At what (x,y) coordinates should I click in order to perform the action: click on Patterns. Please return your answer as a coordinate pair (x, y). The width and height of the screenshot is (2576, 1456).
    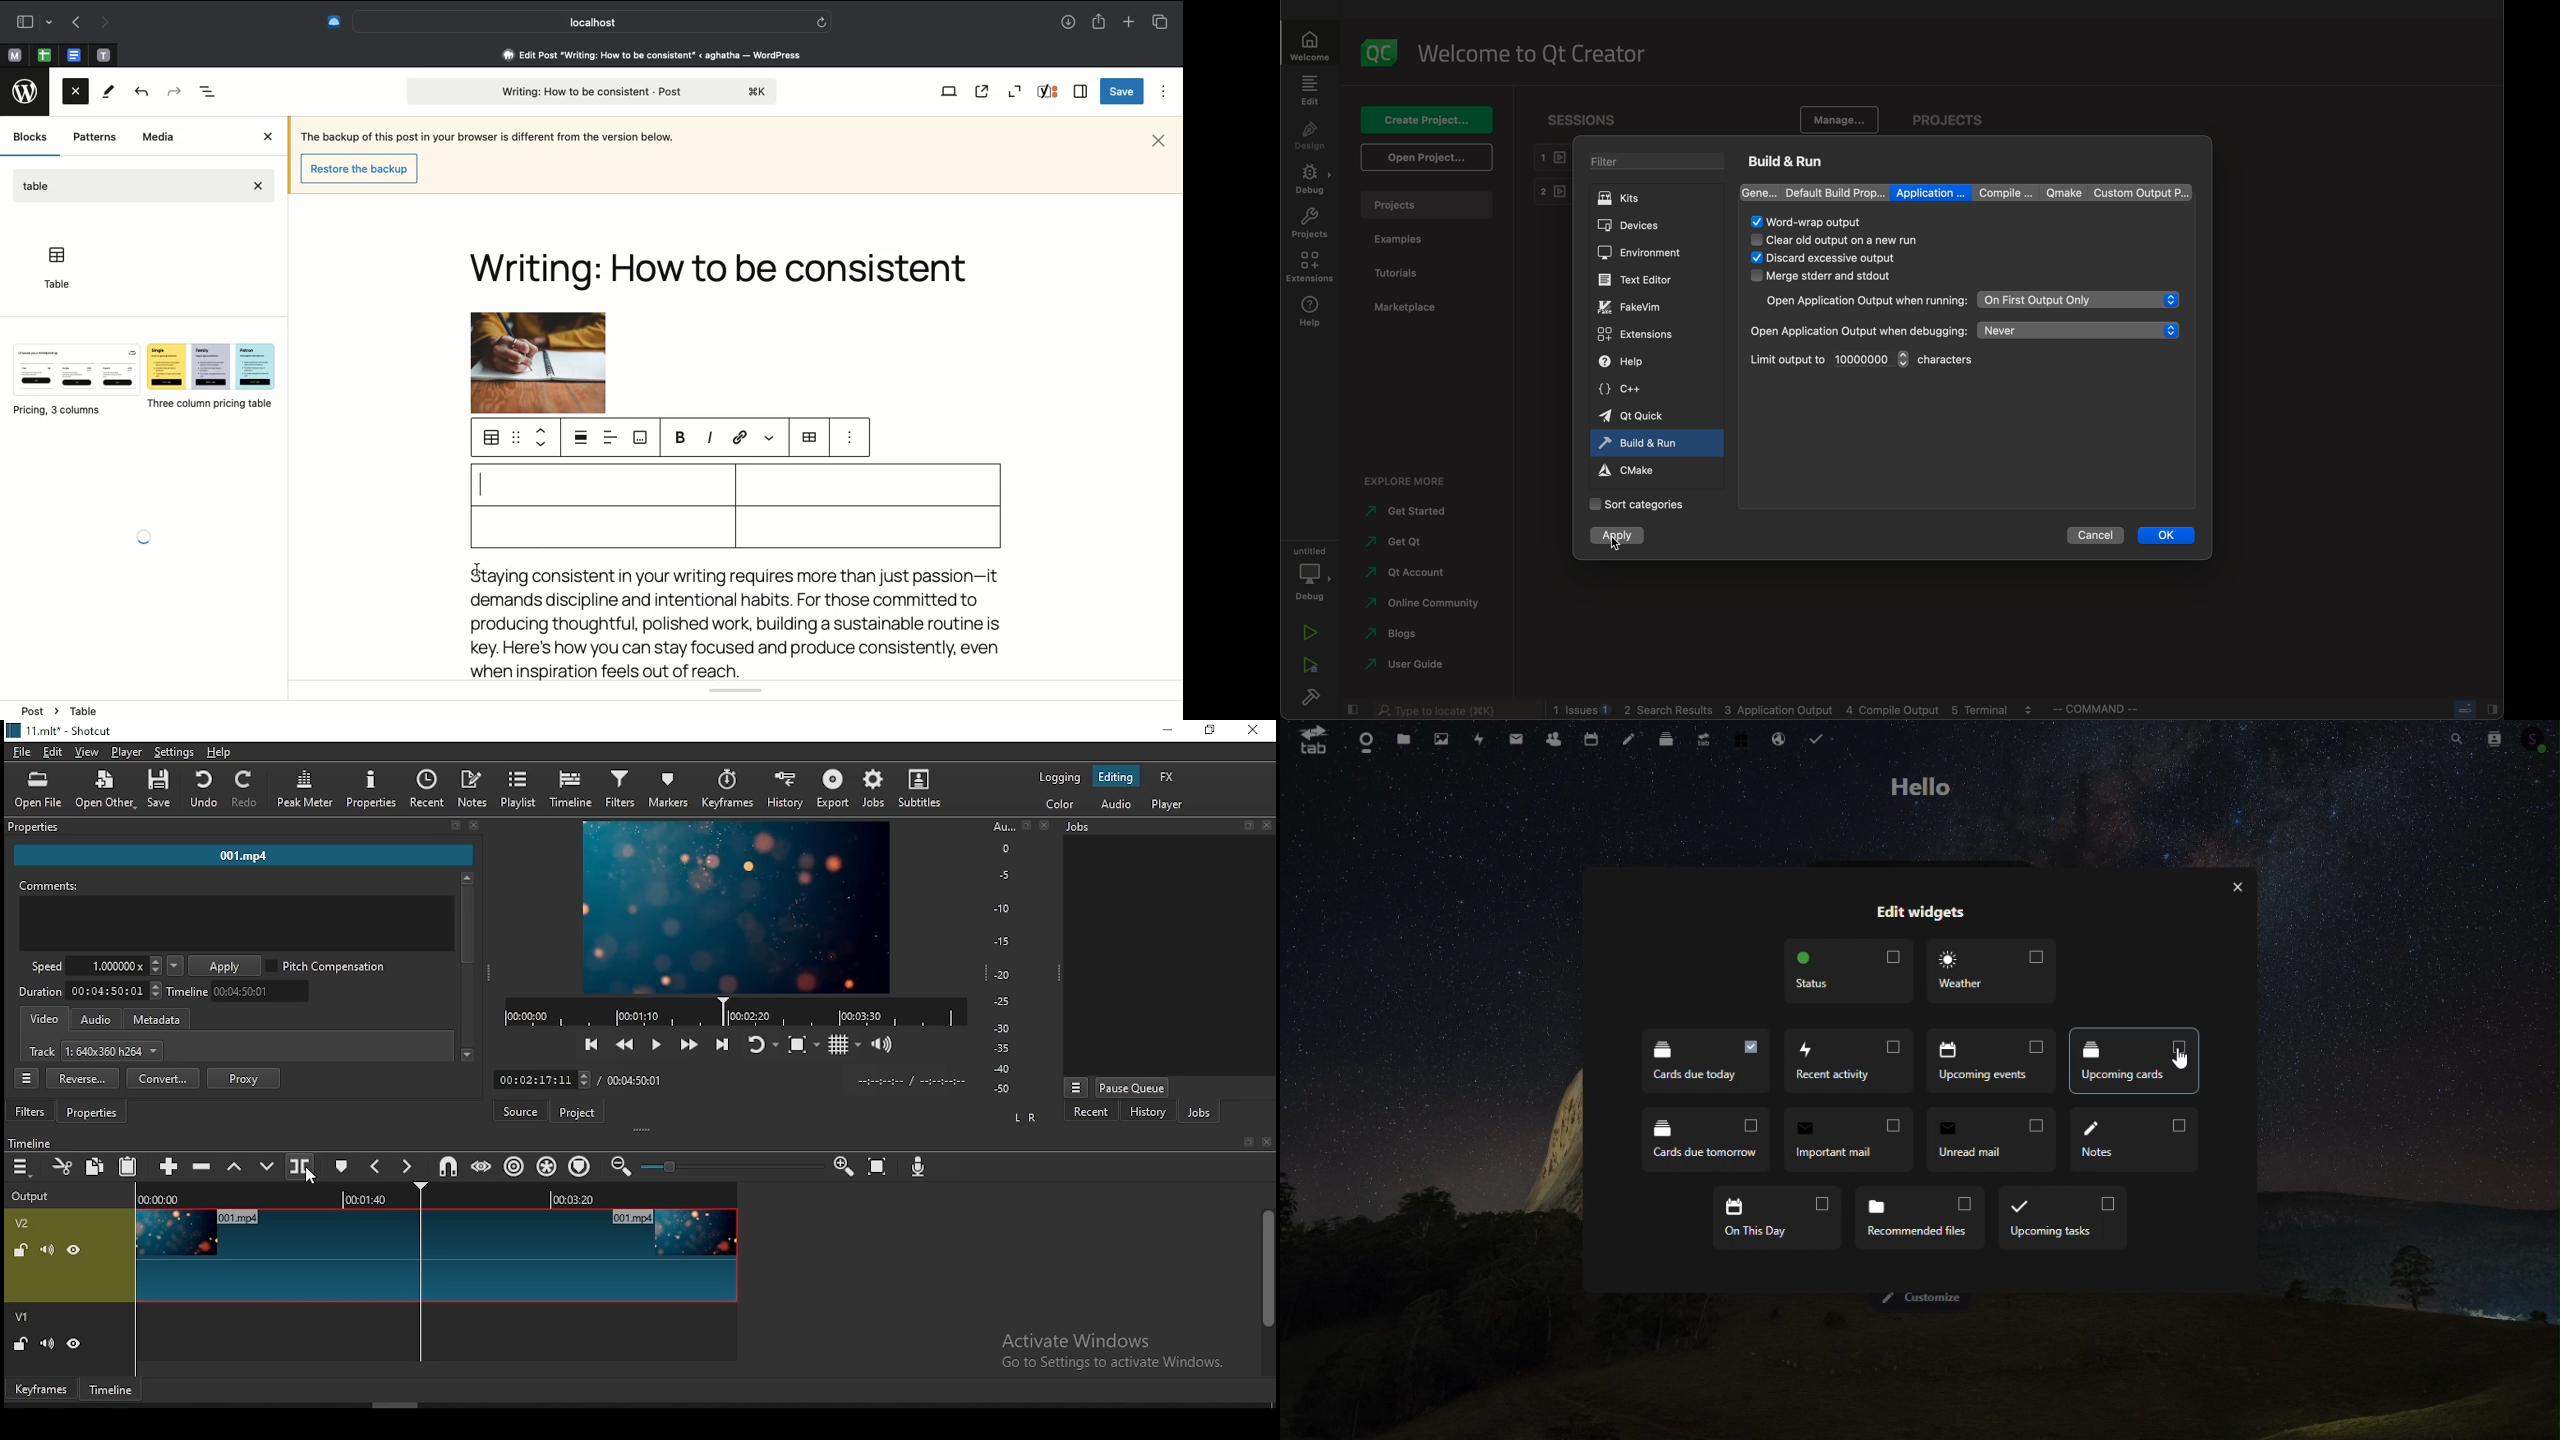
    Looking at the image, I should click on (95, 137).